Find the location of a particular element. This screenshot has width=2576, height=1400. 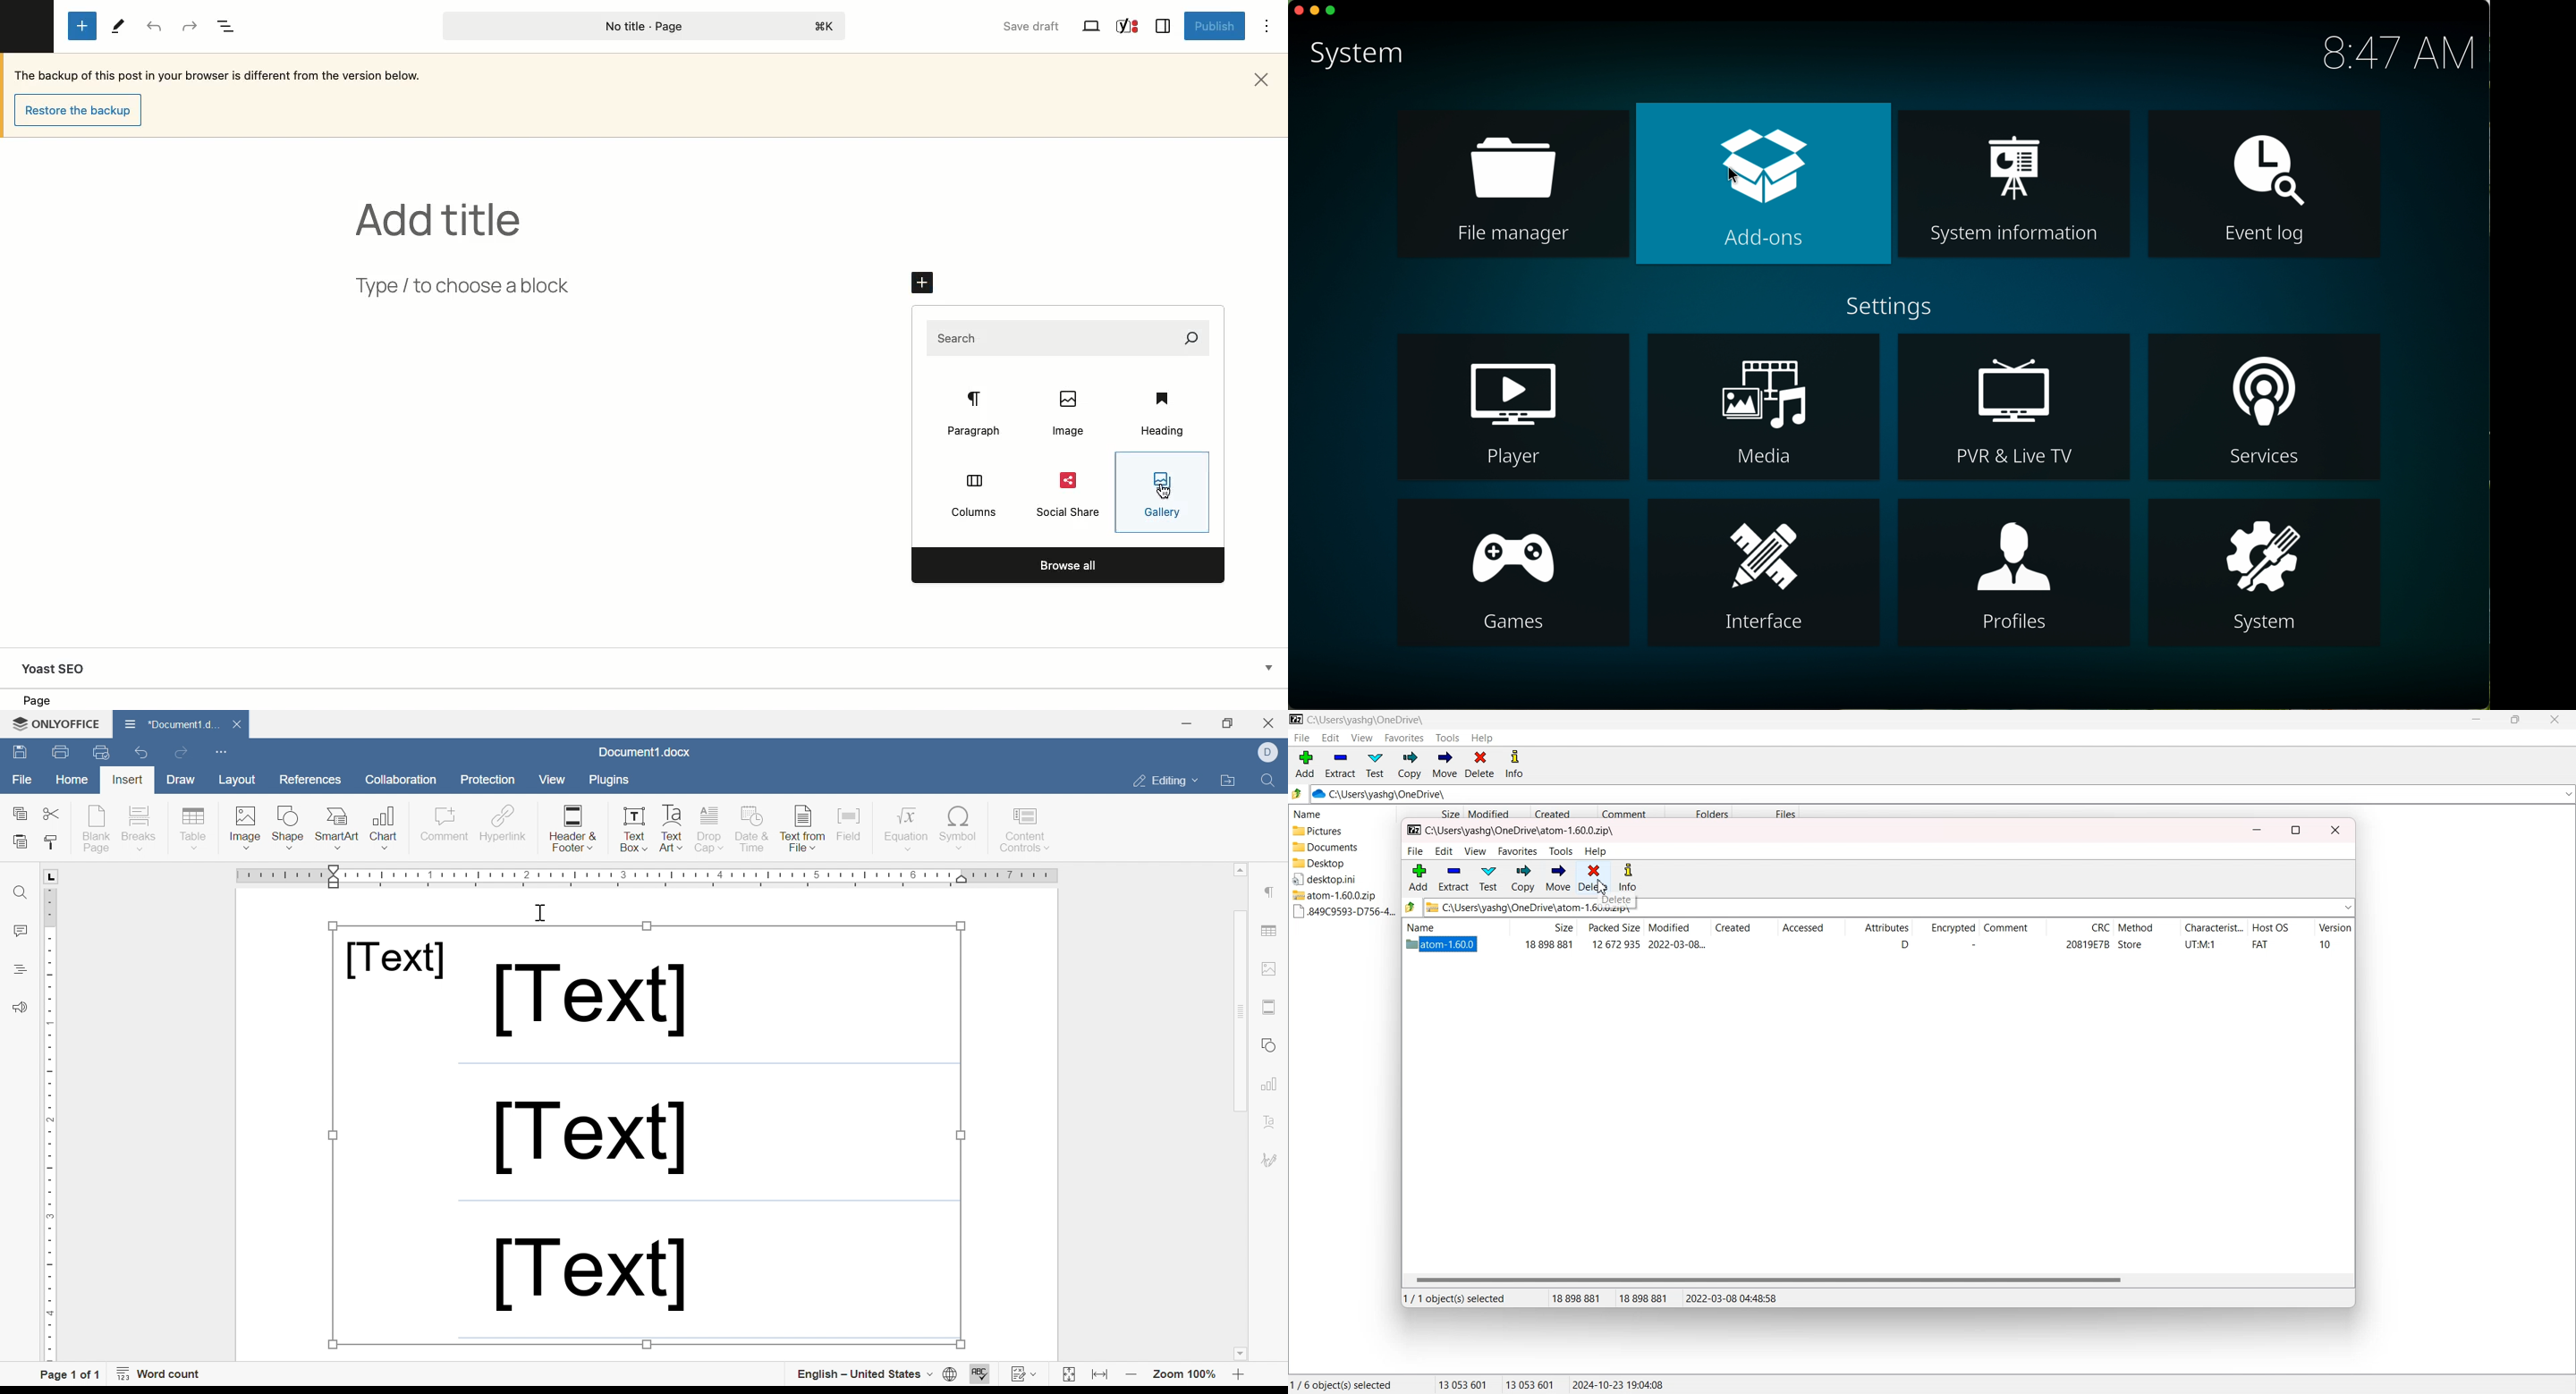

atom File is located at coordinates (1442, 946).